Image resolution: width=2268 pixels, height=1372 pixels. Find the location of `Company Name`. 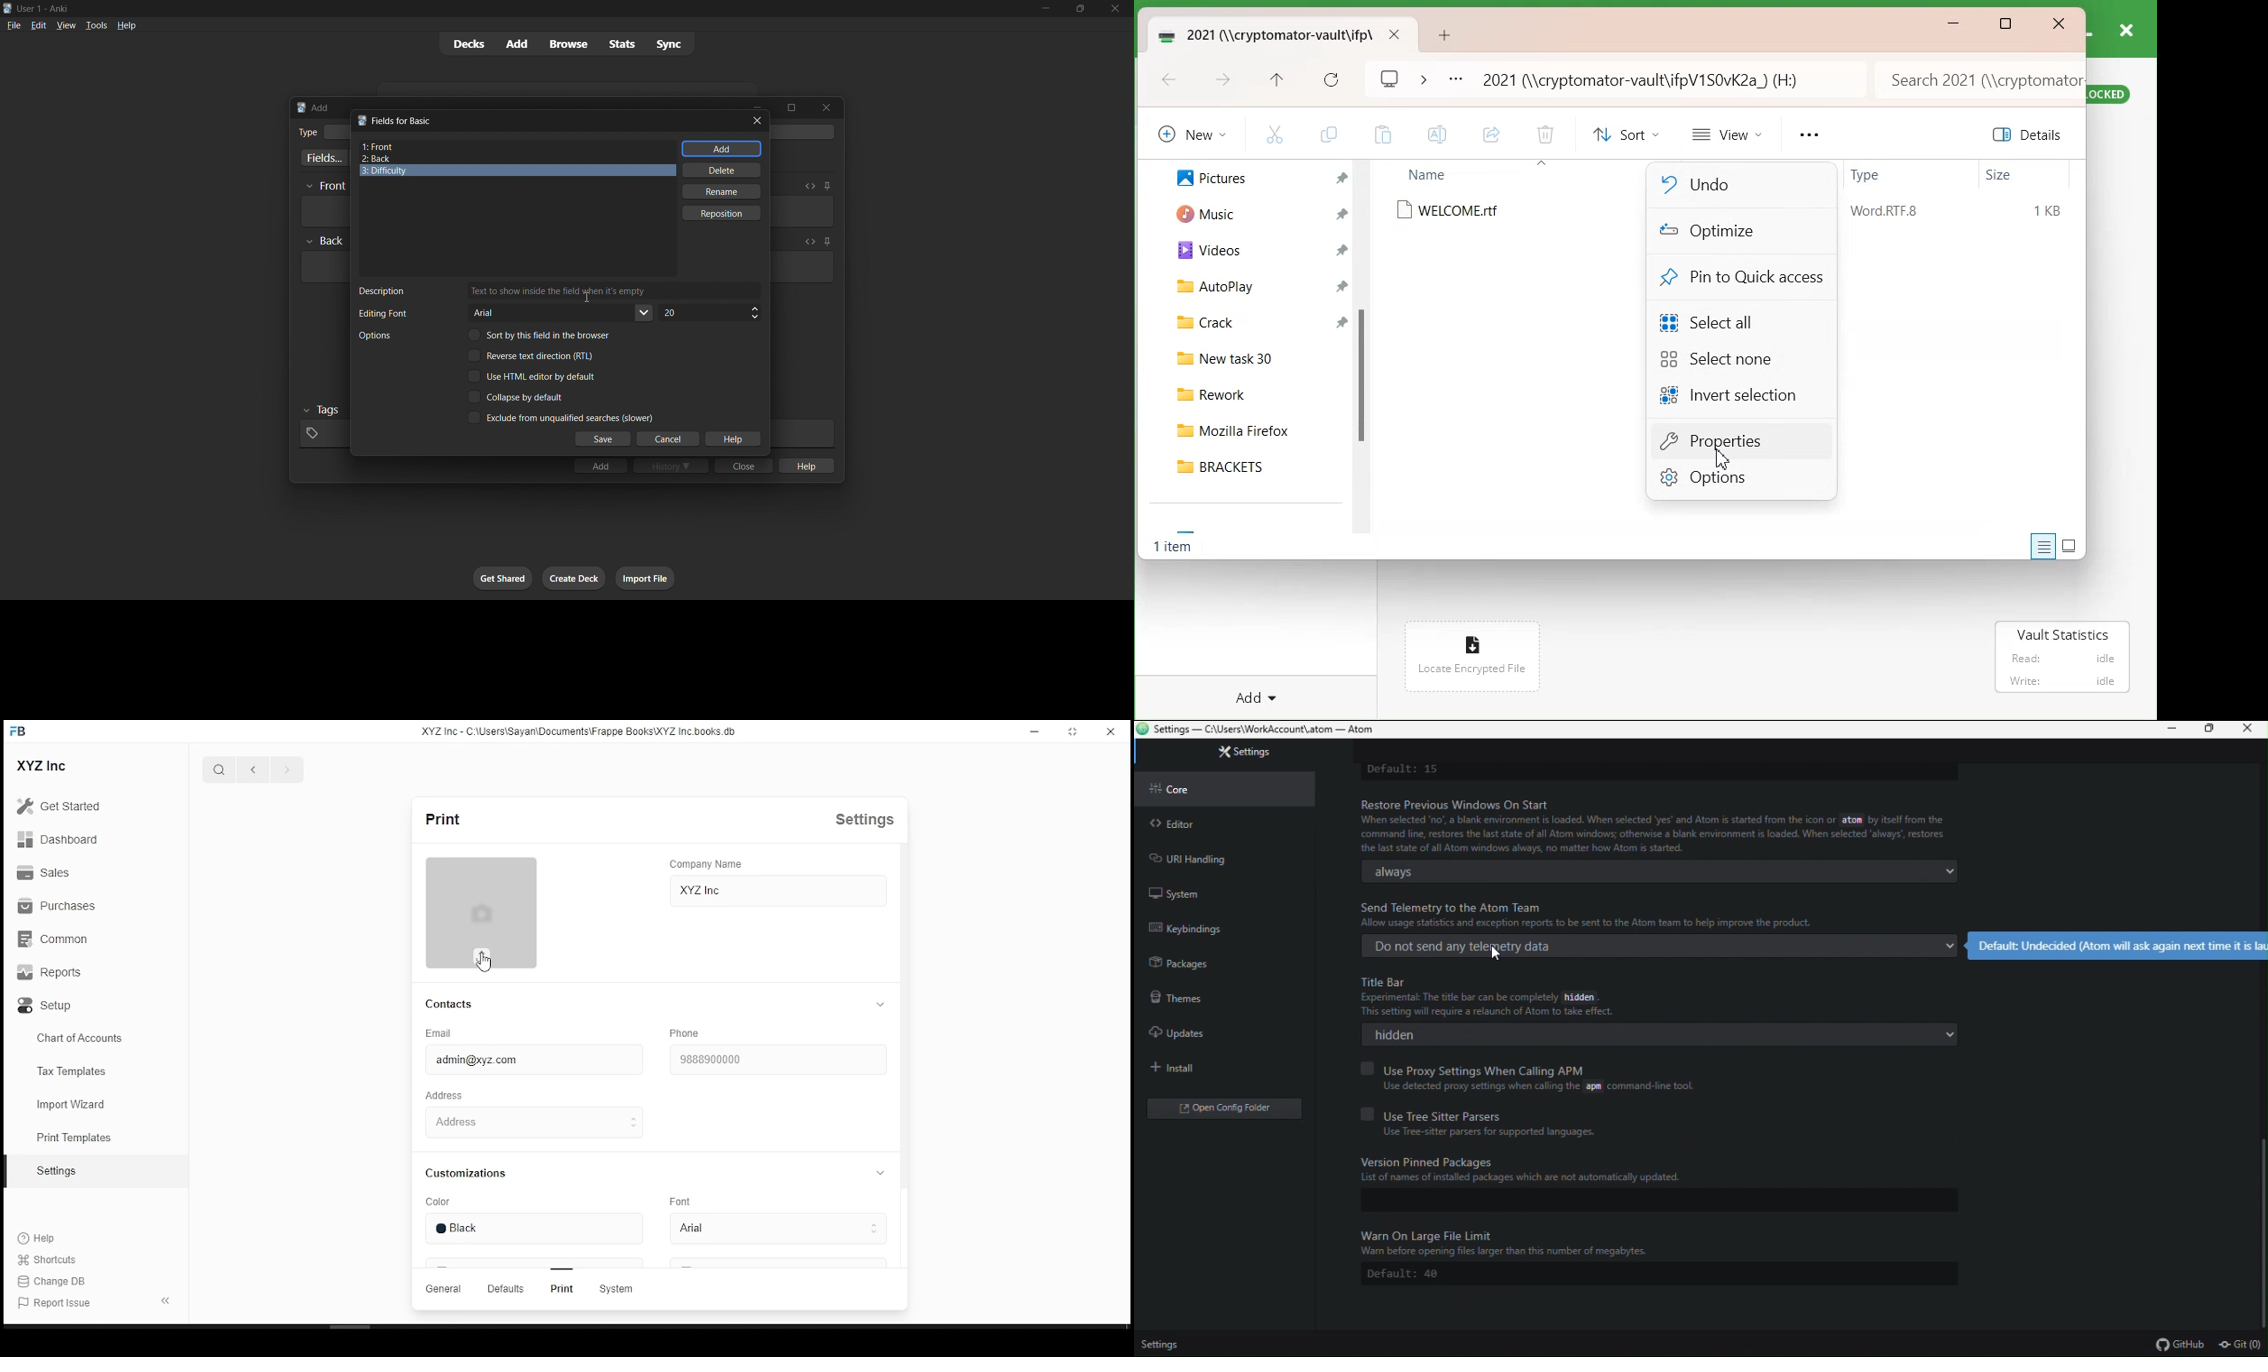

Company Name is located at coordinates (705, 862).